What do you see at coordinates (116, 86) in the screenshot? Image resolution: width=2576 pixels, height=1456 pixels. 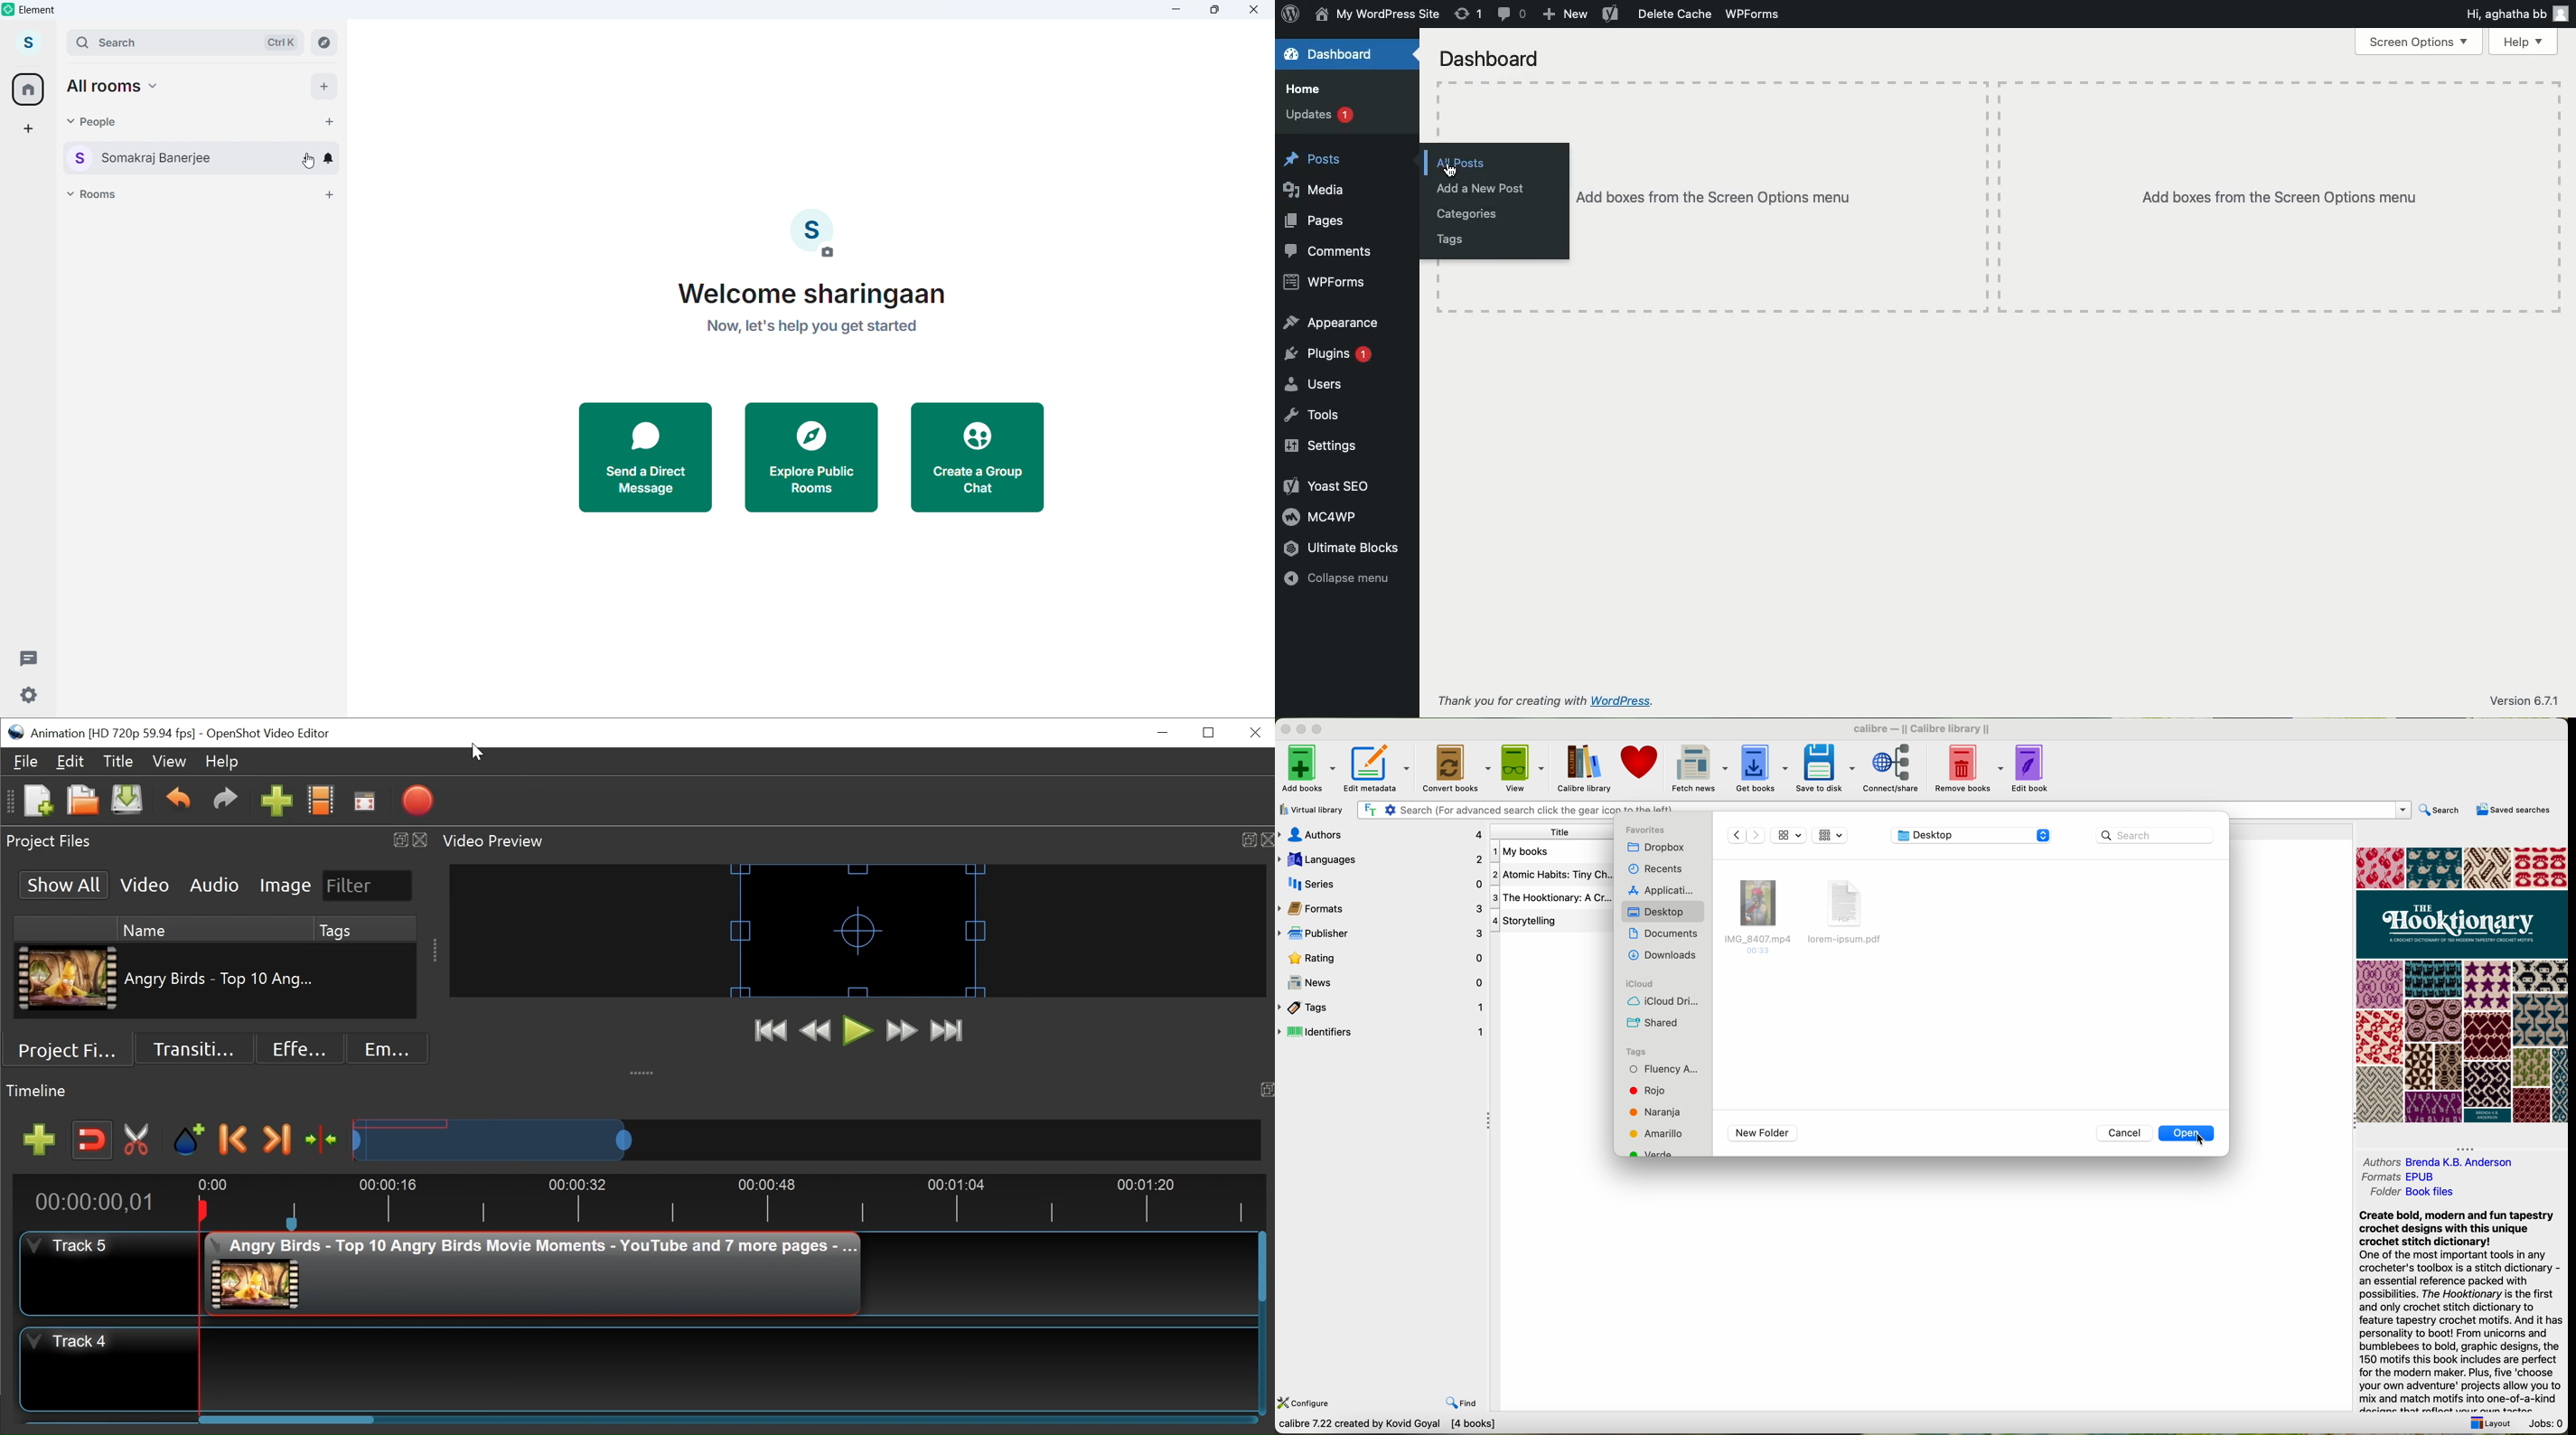 I see `all rooms` at bounding box center [116, 86].